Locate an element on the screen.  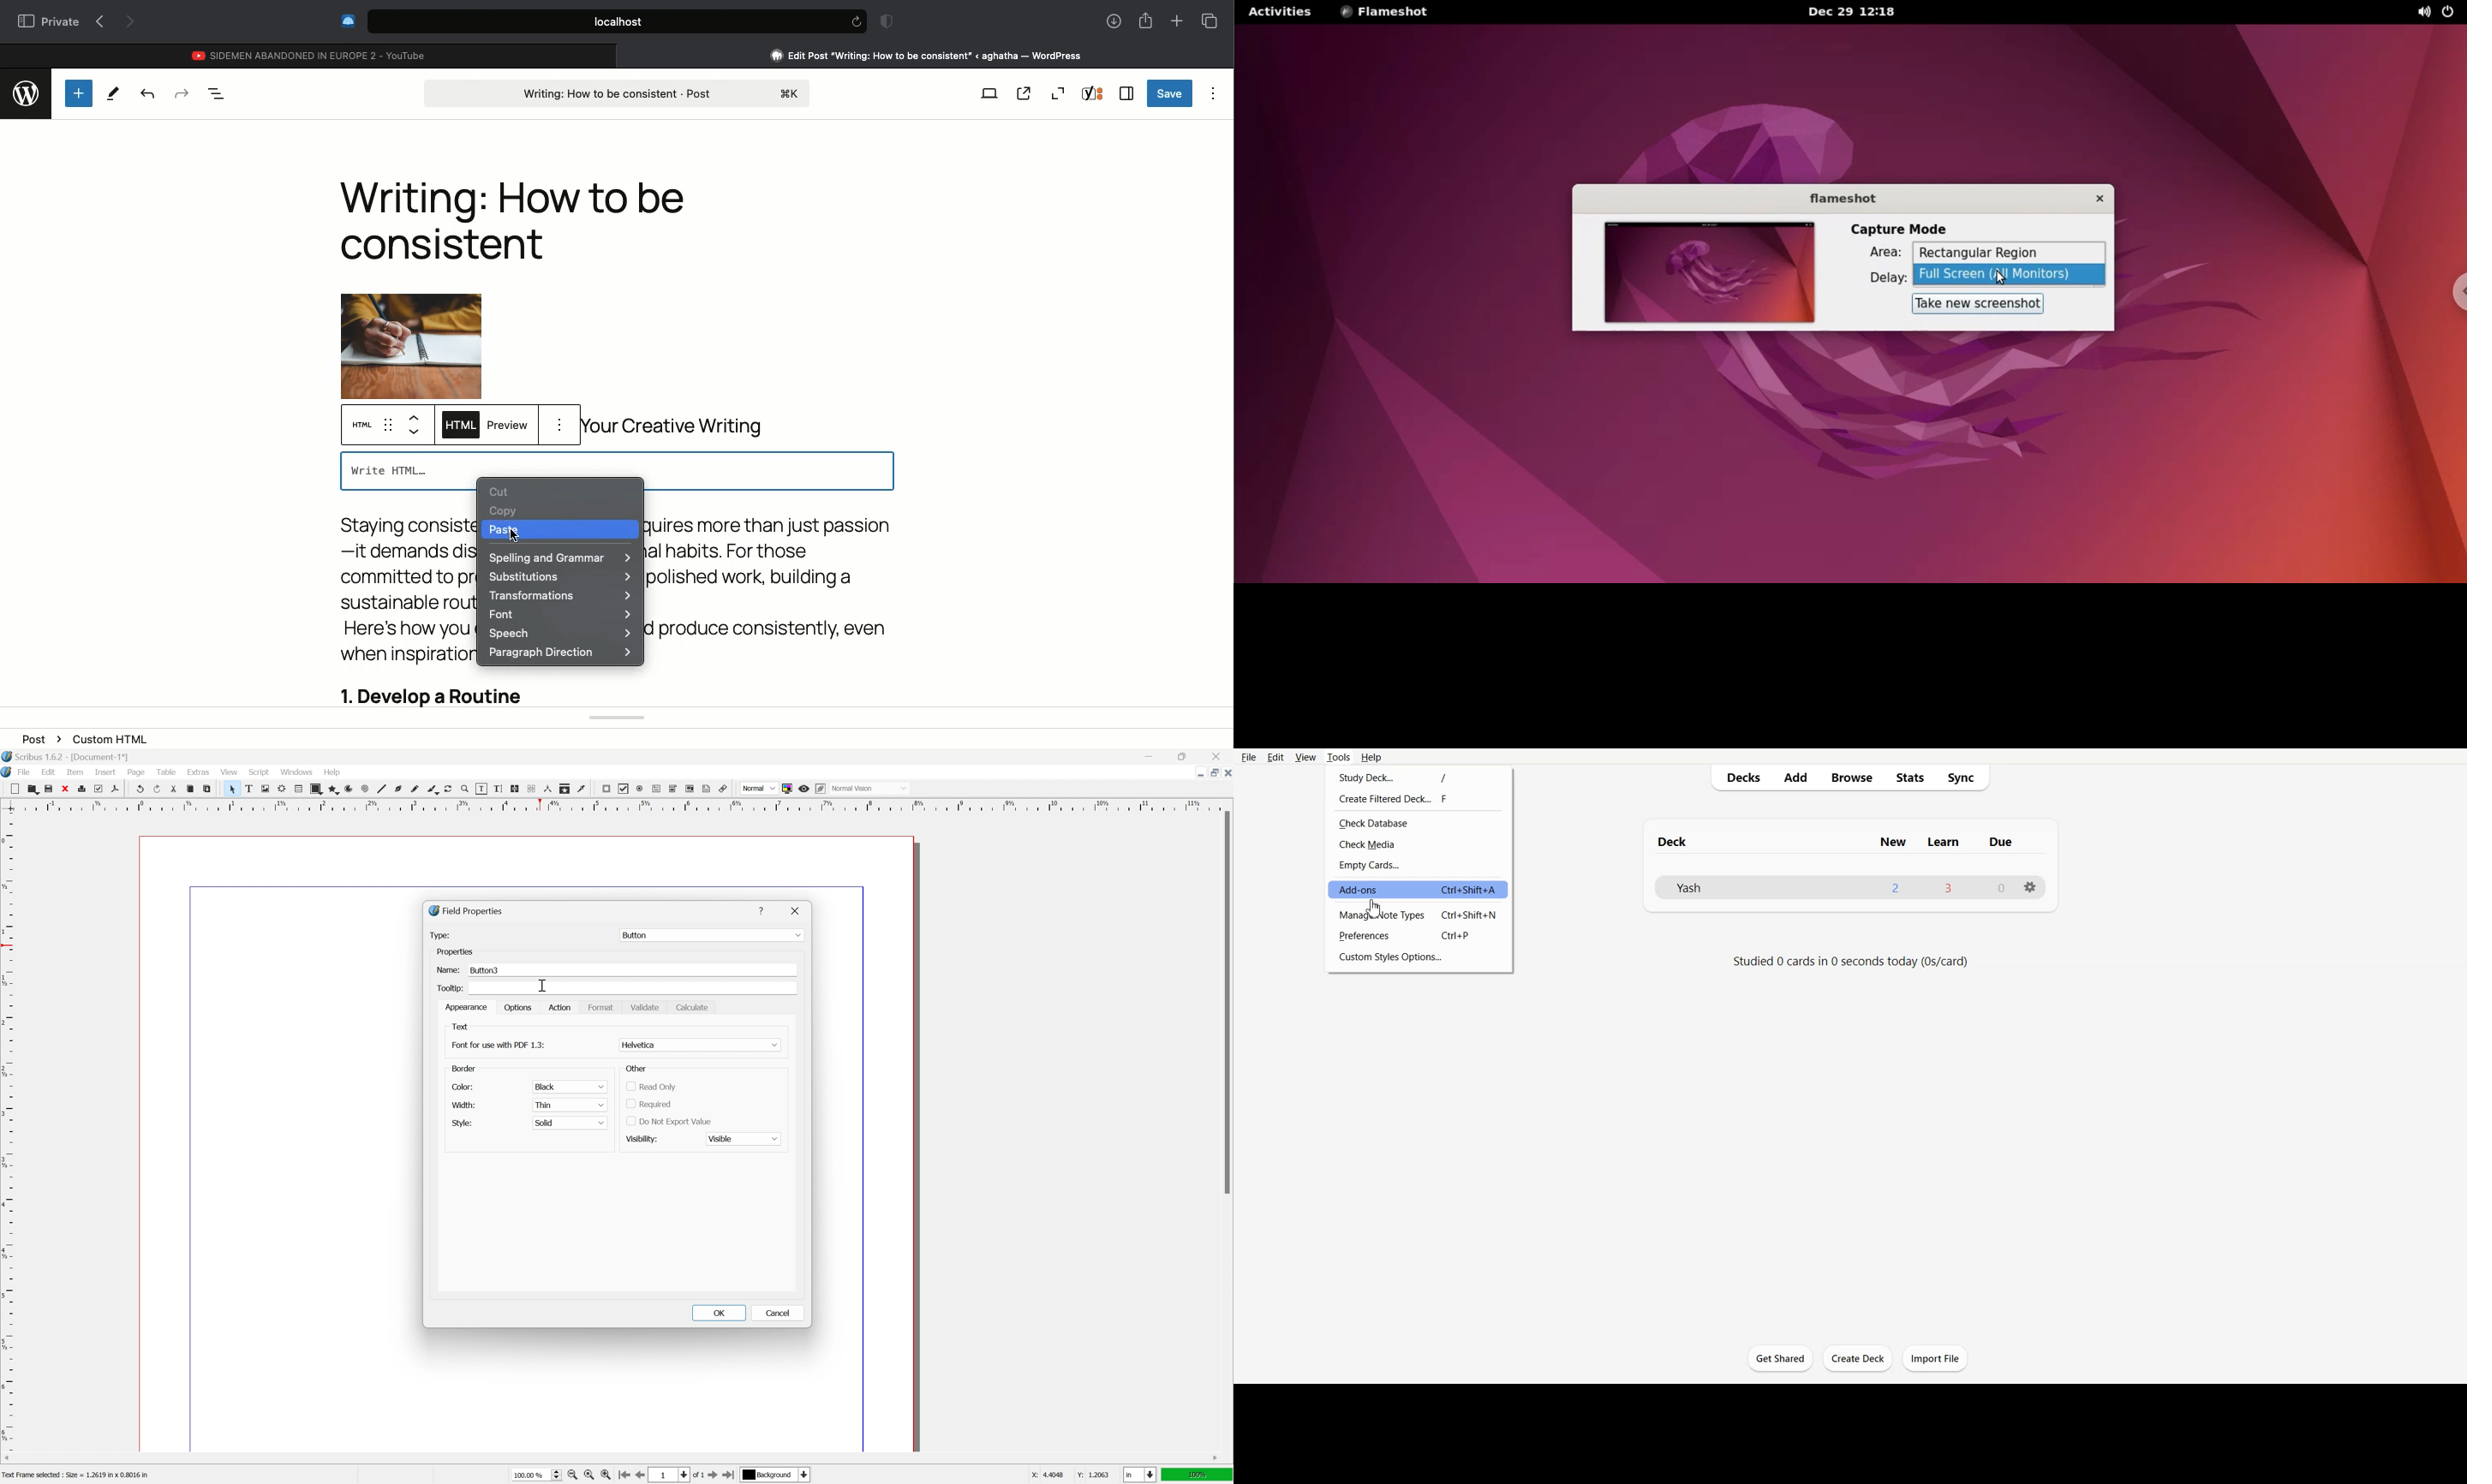
Edit in preview mode is located at coordinates (821, 789).